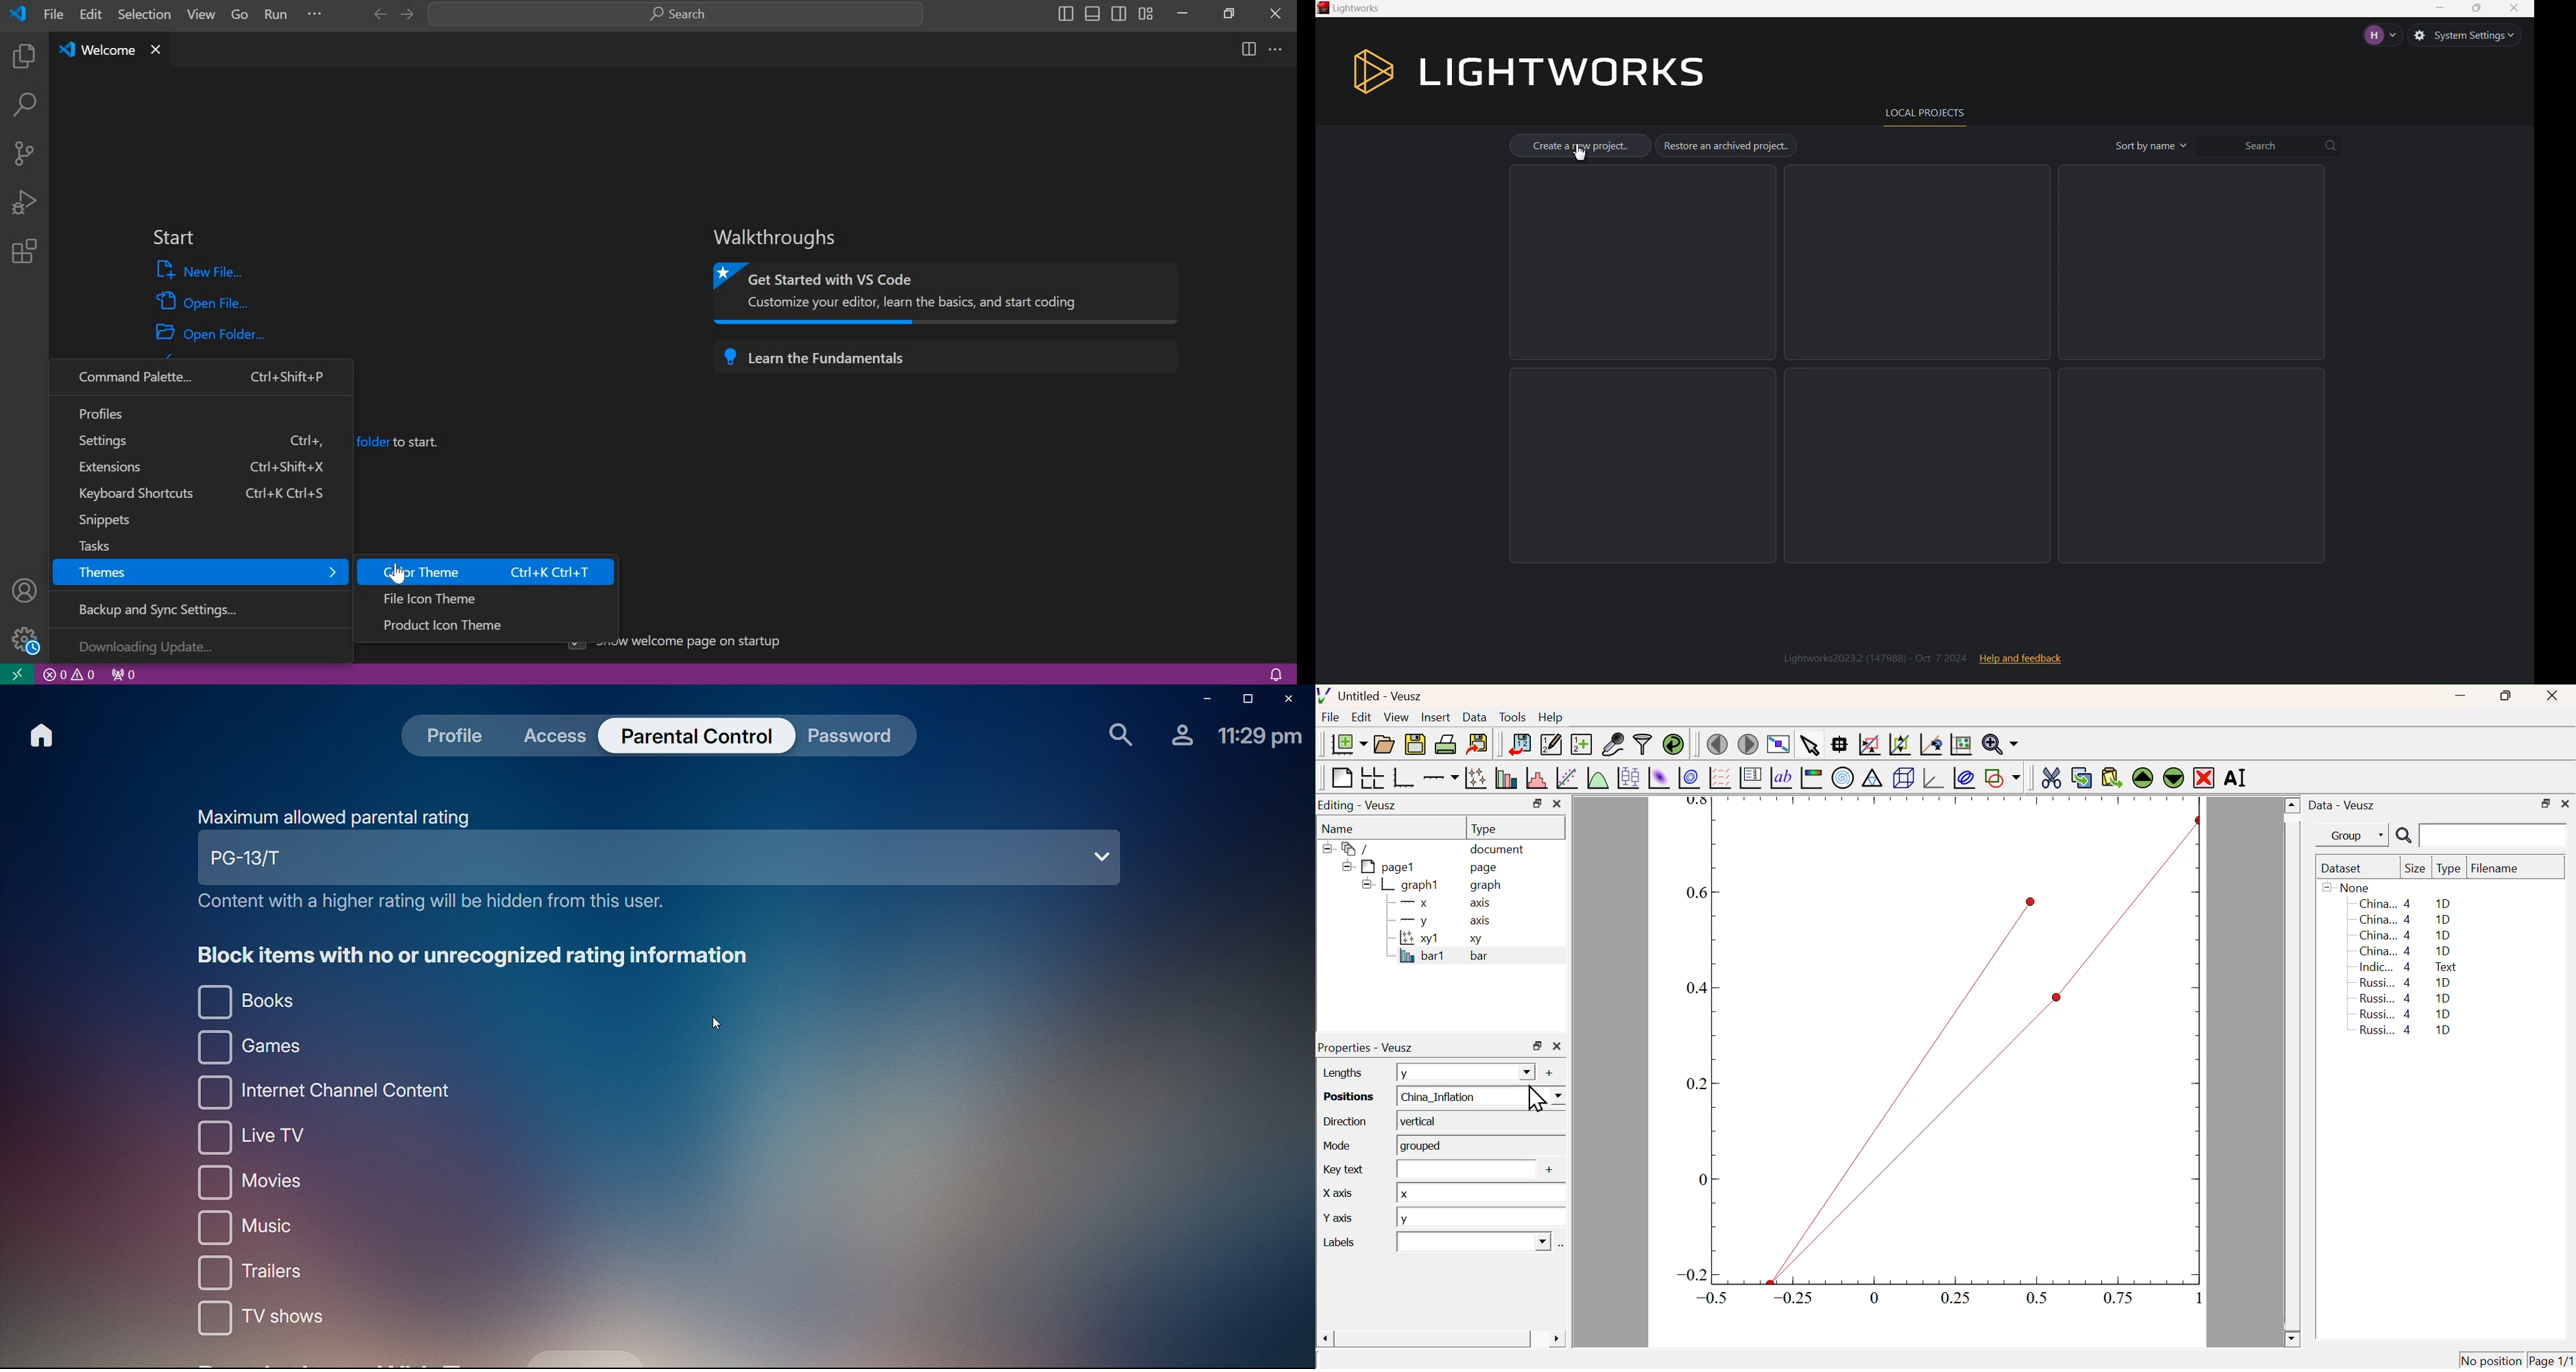 This screenshot has width=2576, height=1372. I want to click on Close, so click(2515, 10).